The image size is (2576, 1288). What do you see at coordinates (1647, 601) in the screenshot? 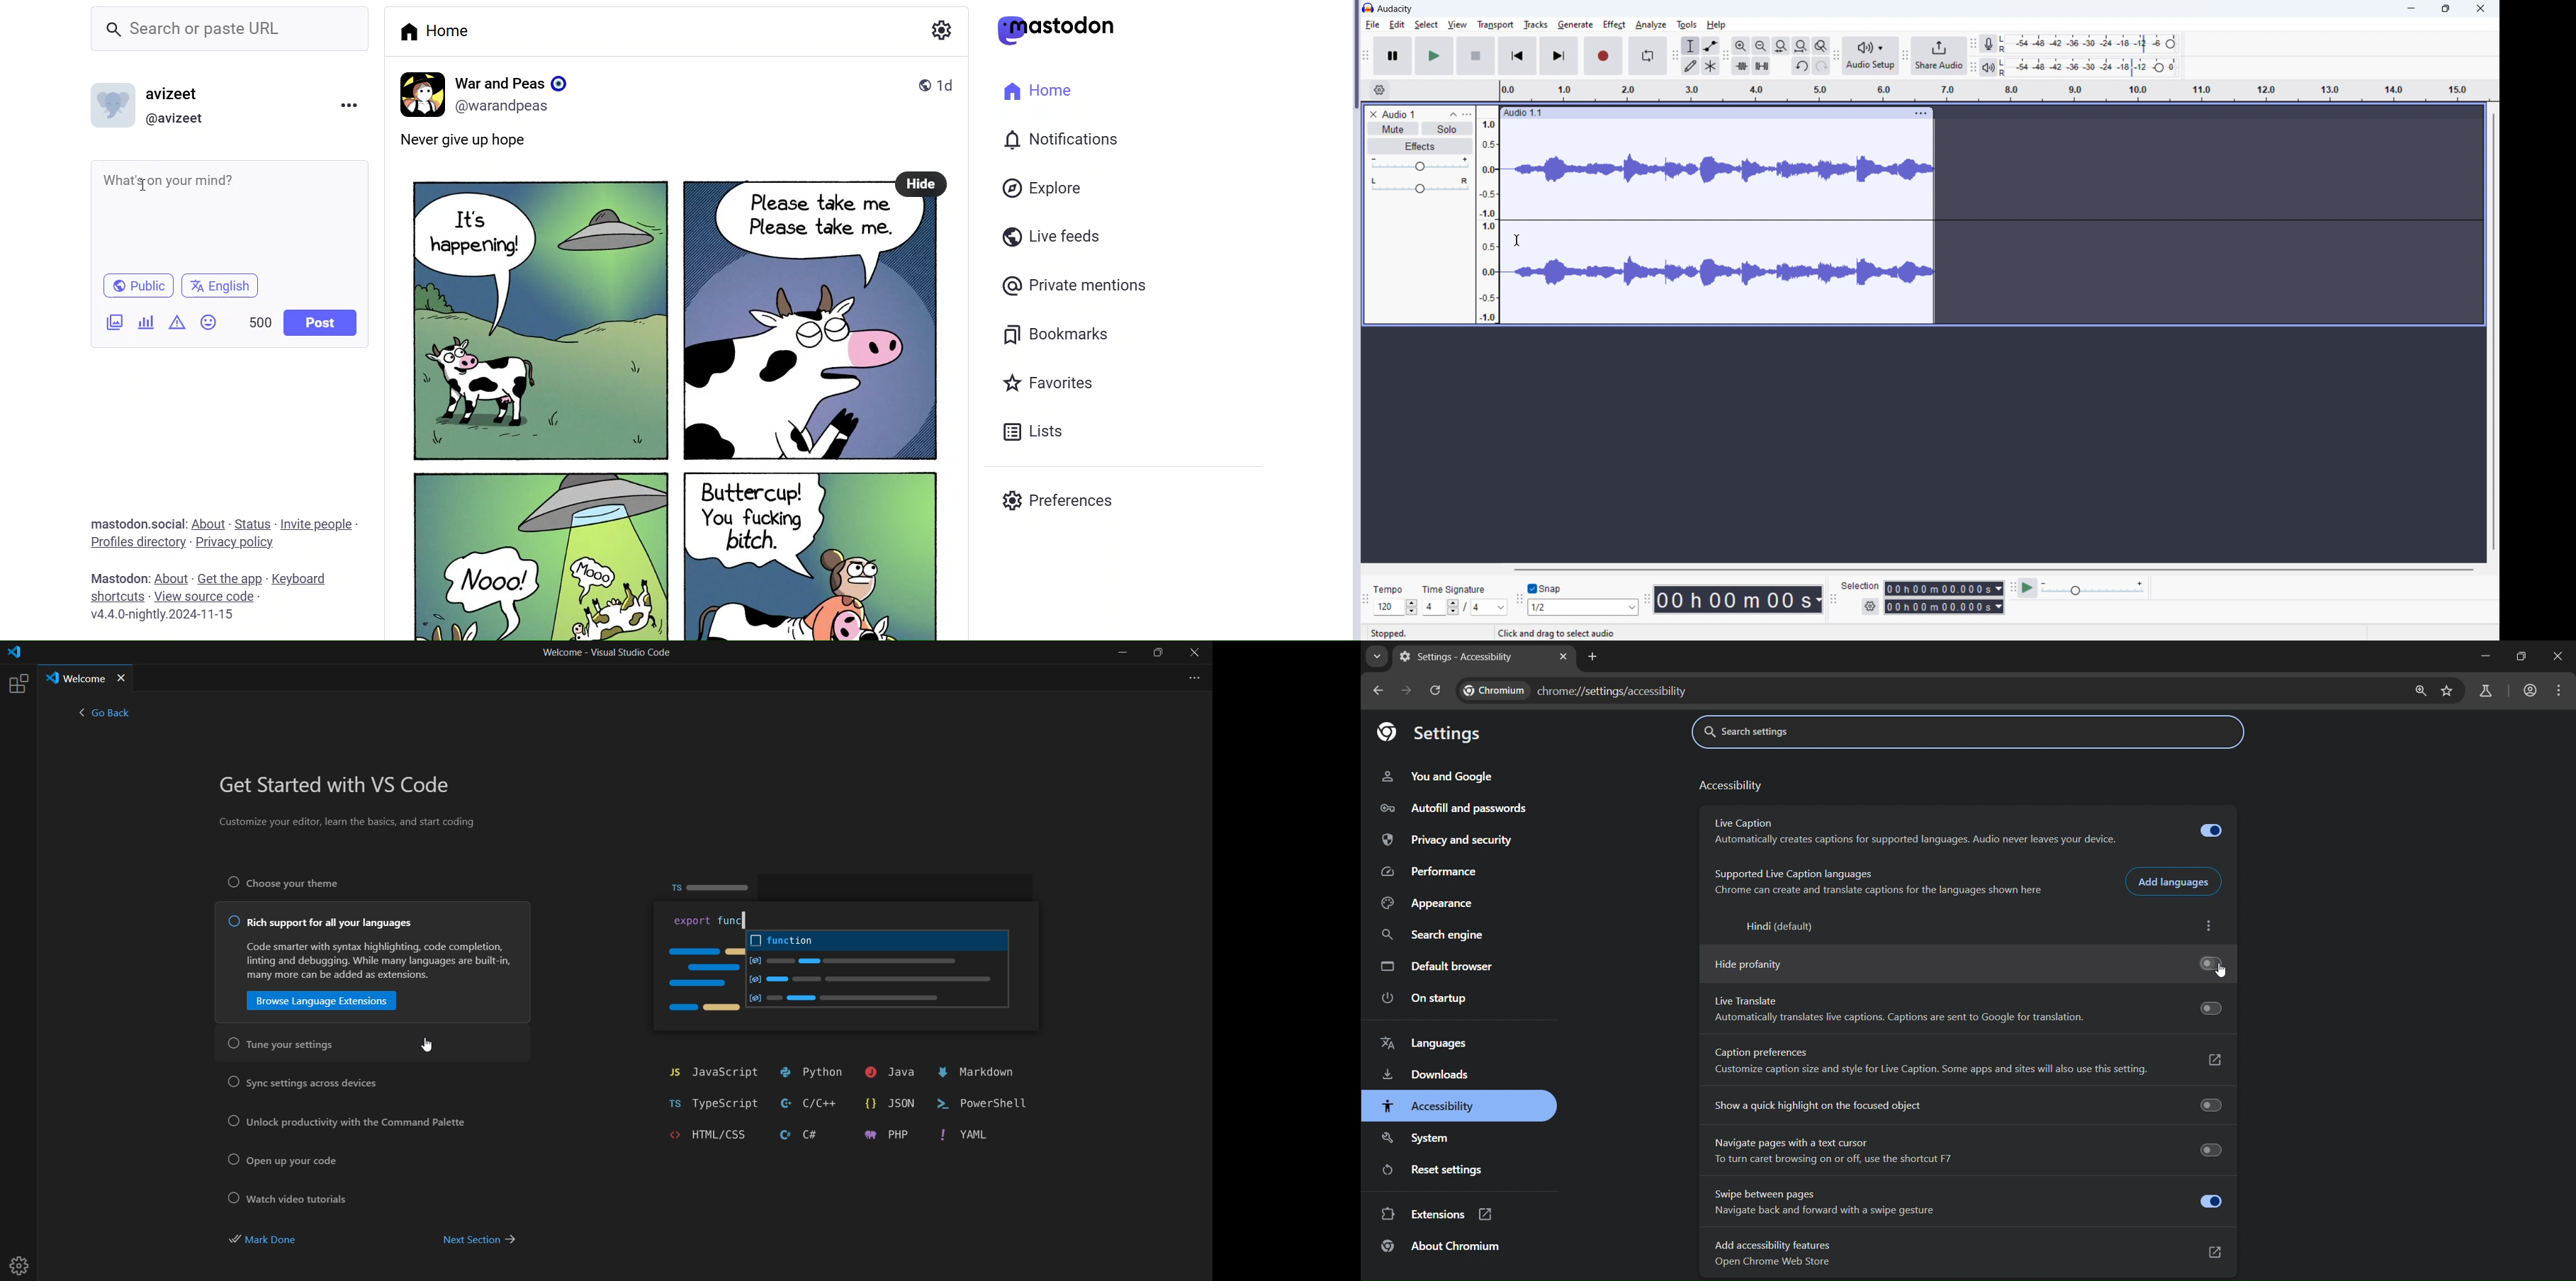
I see `time toolbar` at bounding box center [1647, 601].